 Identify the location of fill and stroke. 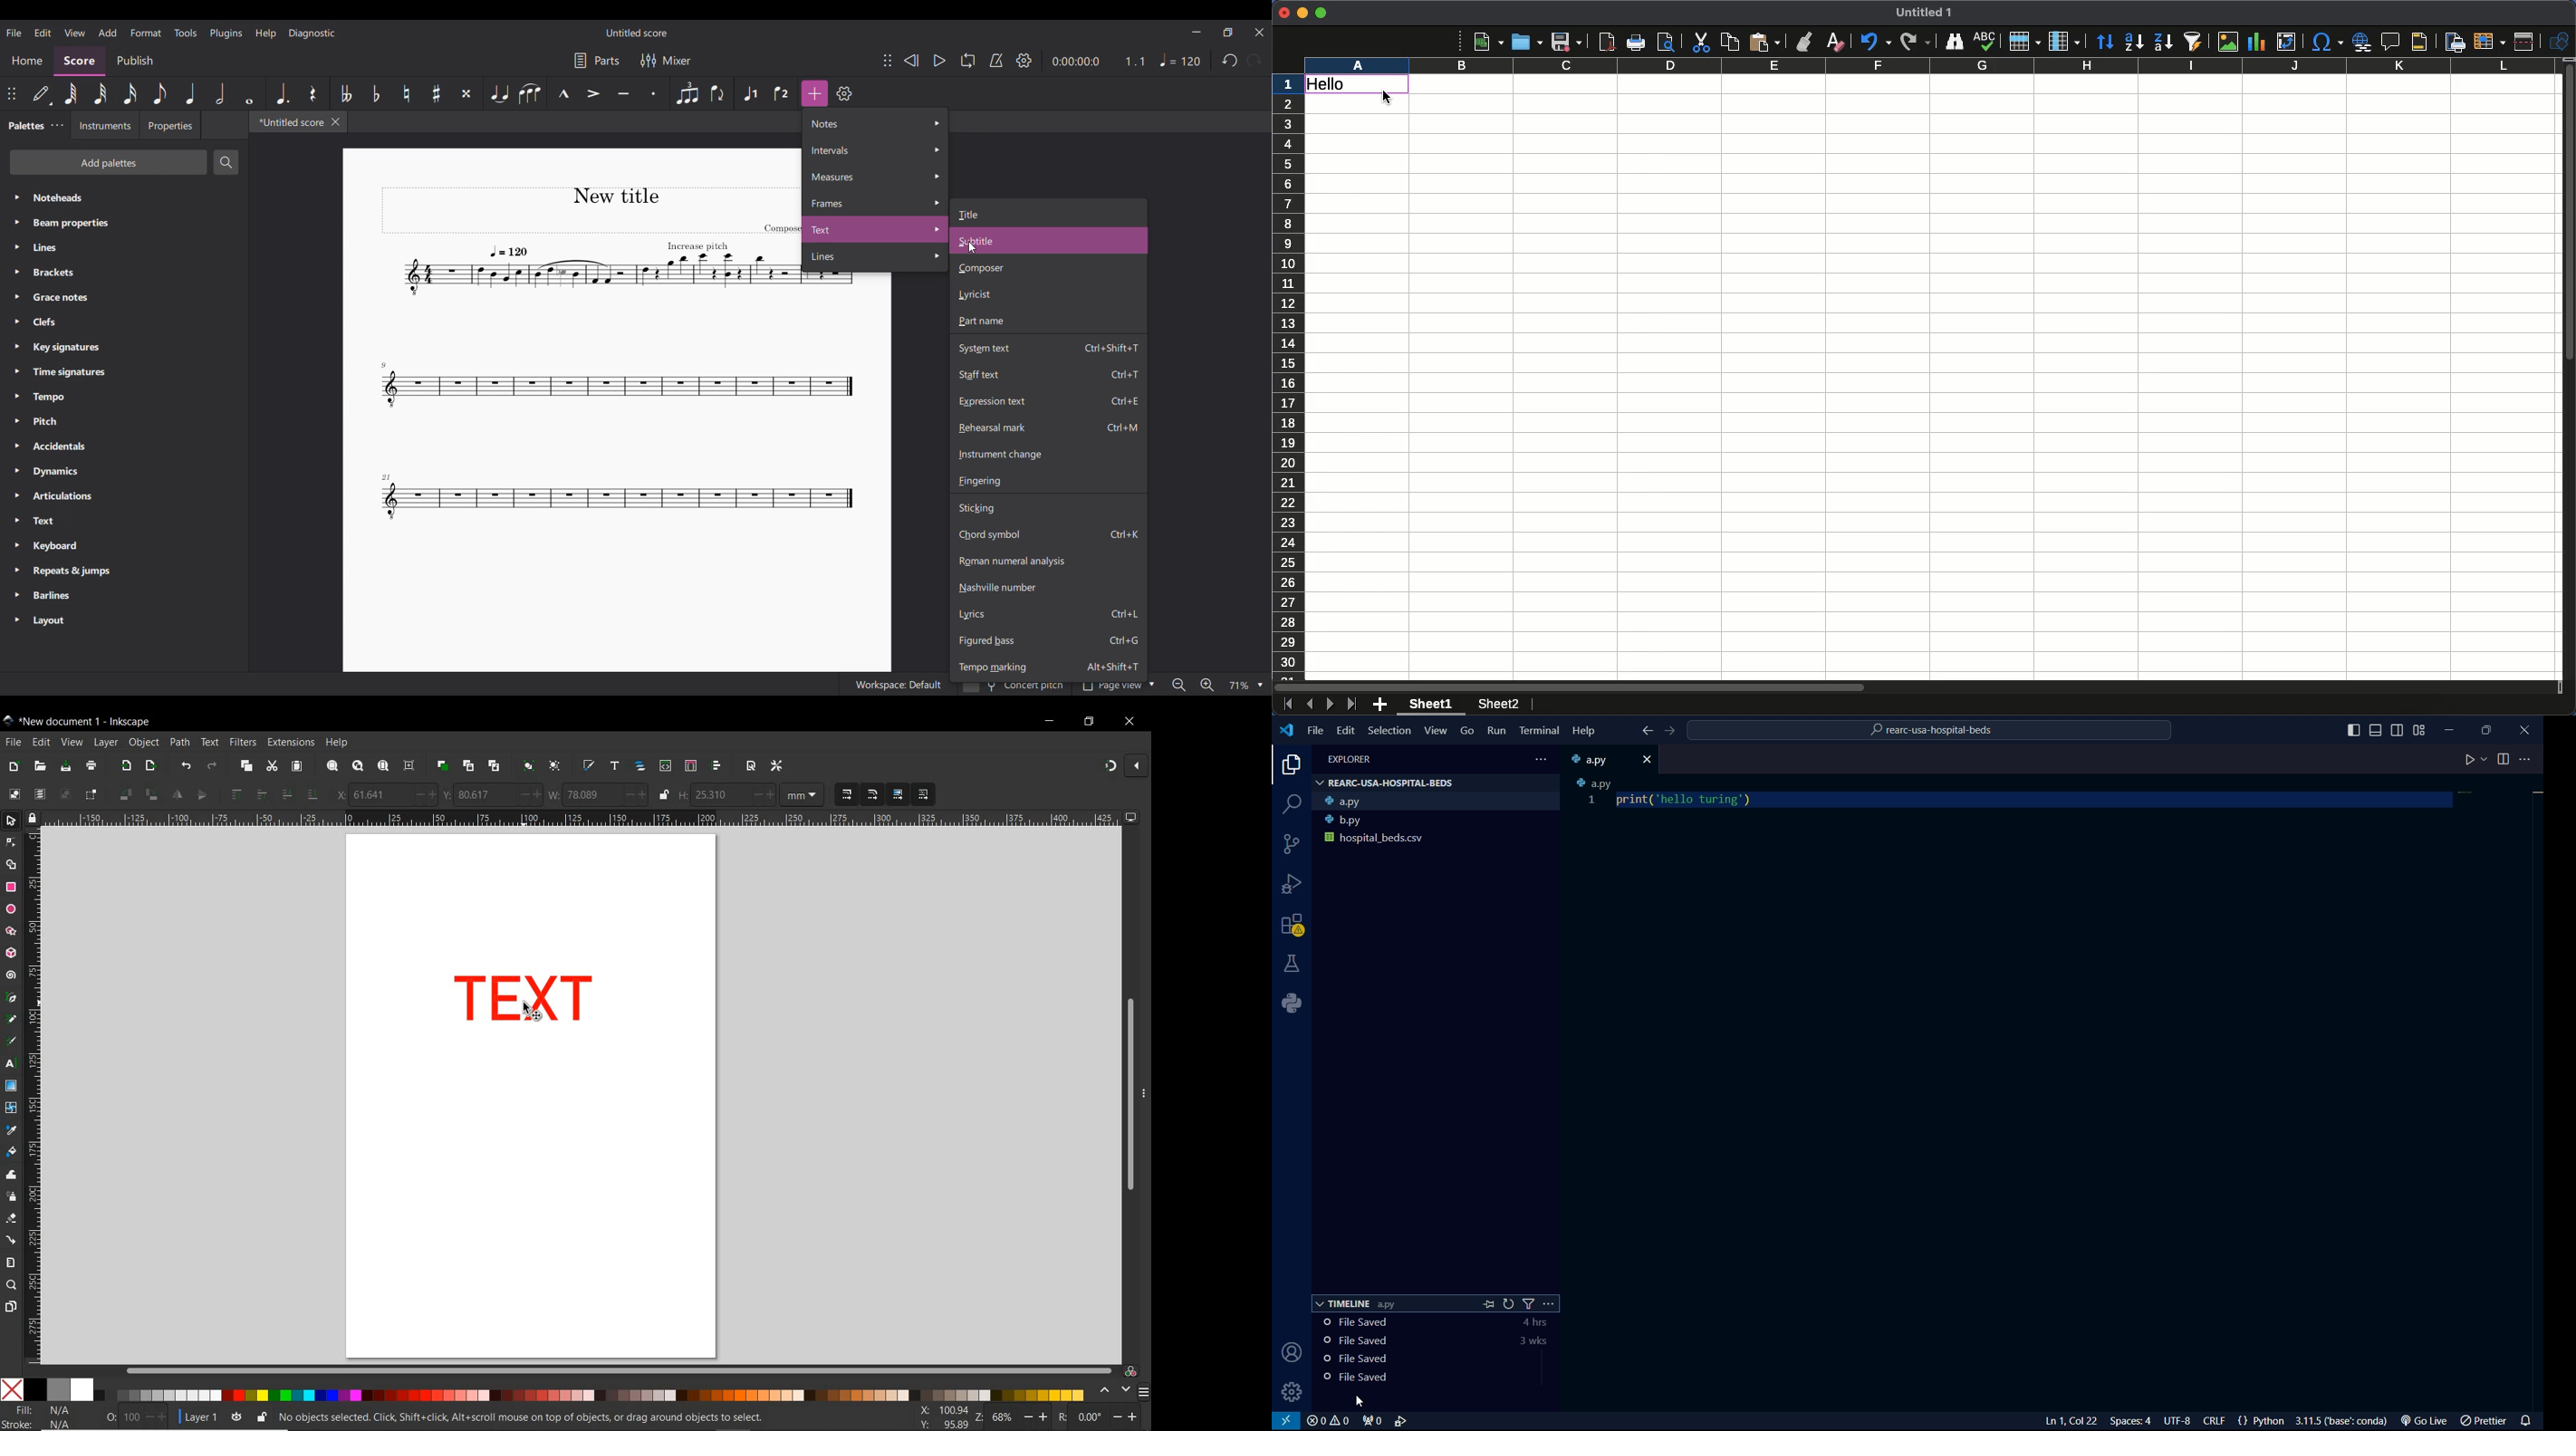
(42, 1417).